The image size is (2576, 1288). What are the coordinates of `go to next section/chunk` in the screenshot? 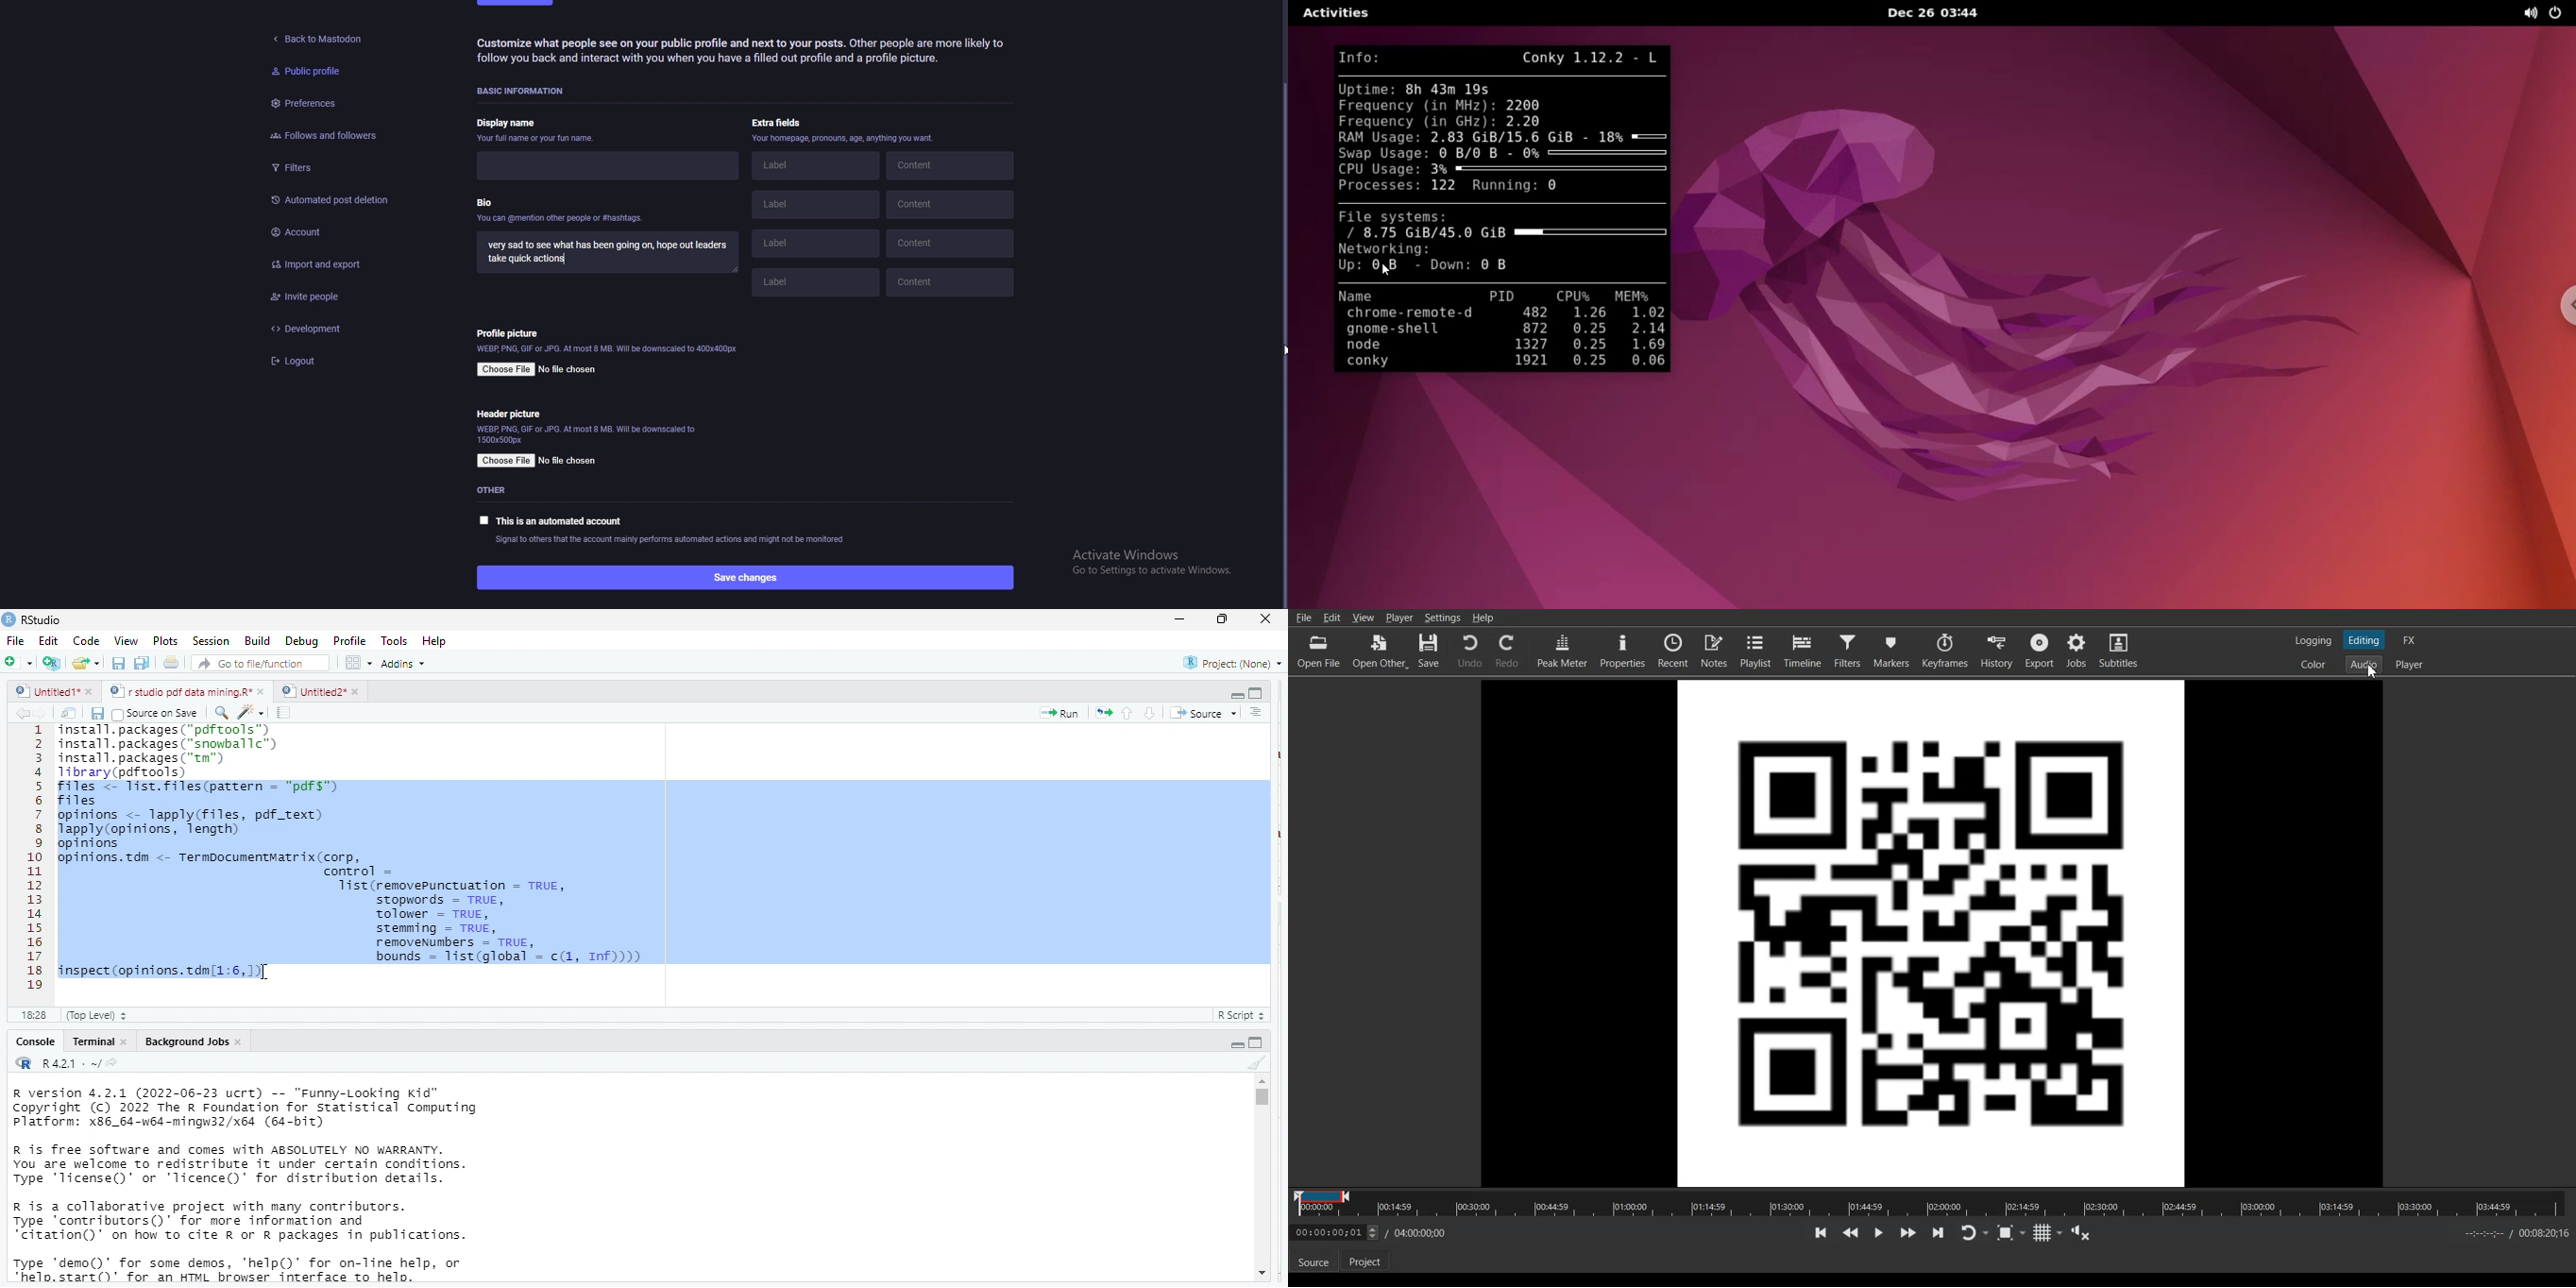 It's located at (1151, 713).